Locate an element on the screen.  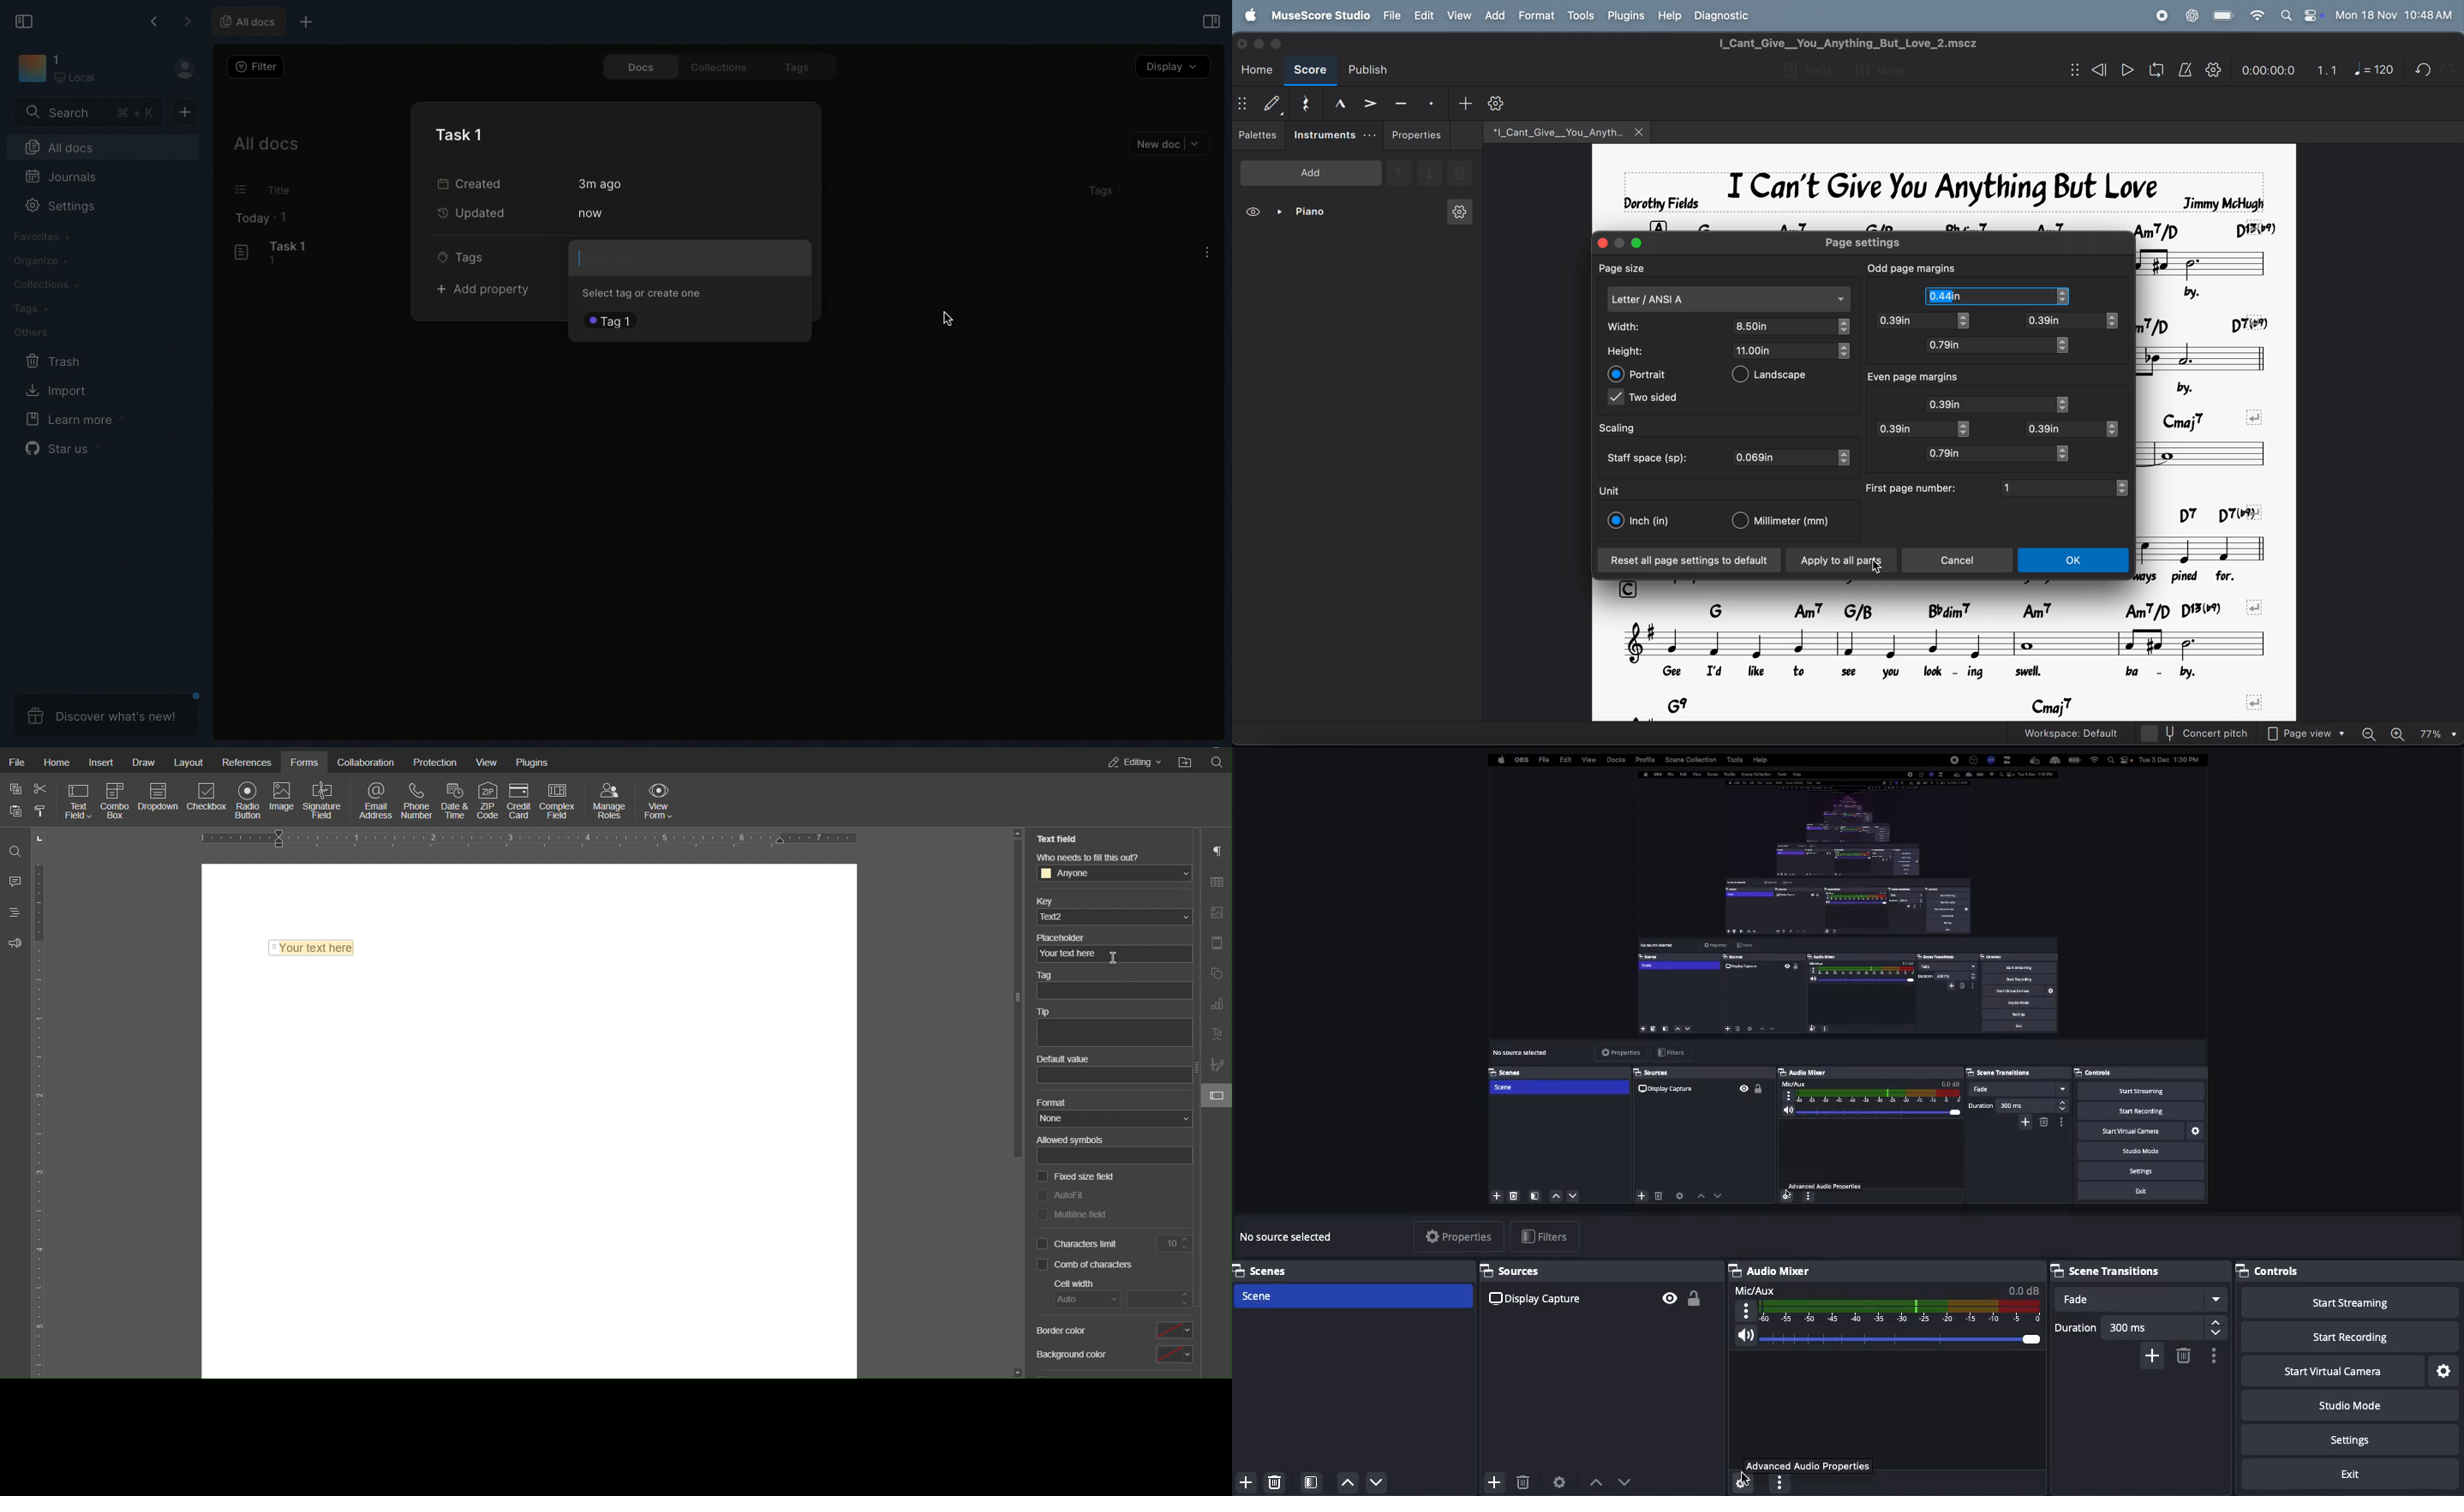
concert pitch is located at coordinates (2214, 734).